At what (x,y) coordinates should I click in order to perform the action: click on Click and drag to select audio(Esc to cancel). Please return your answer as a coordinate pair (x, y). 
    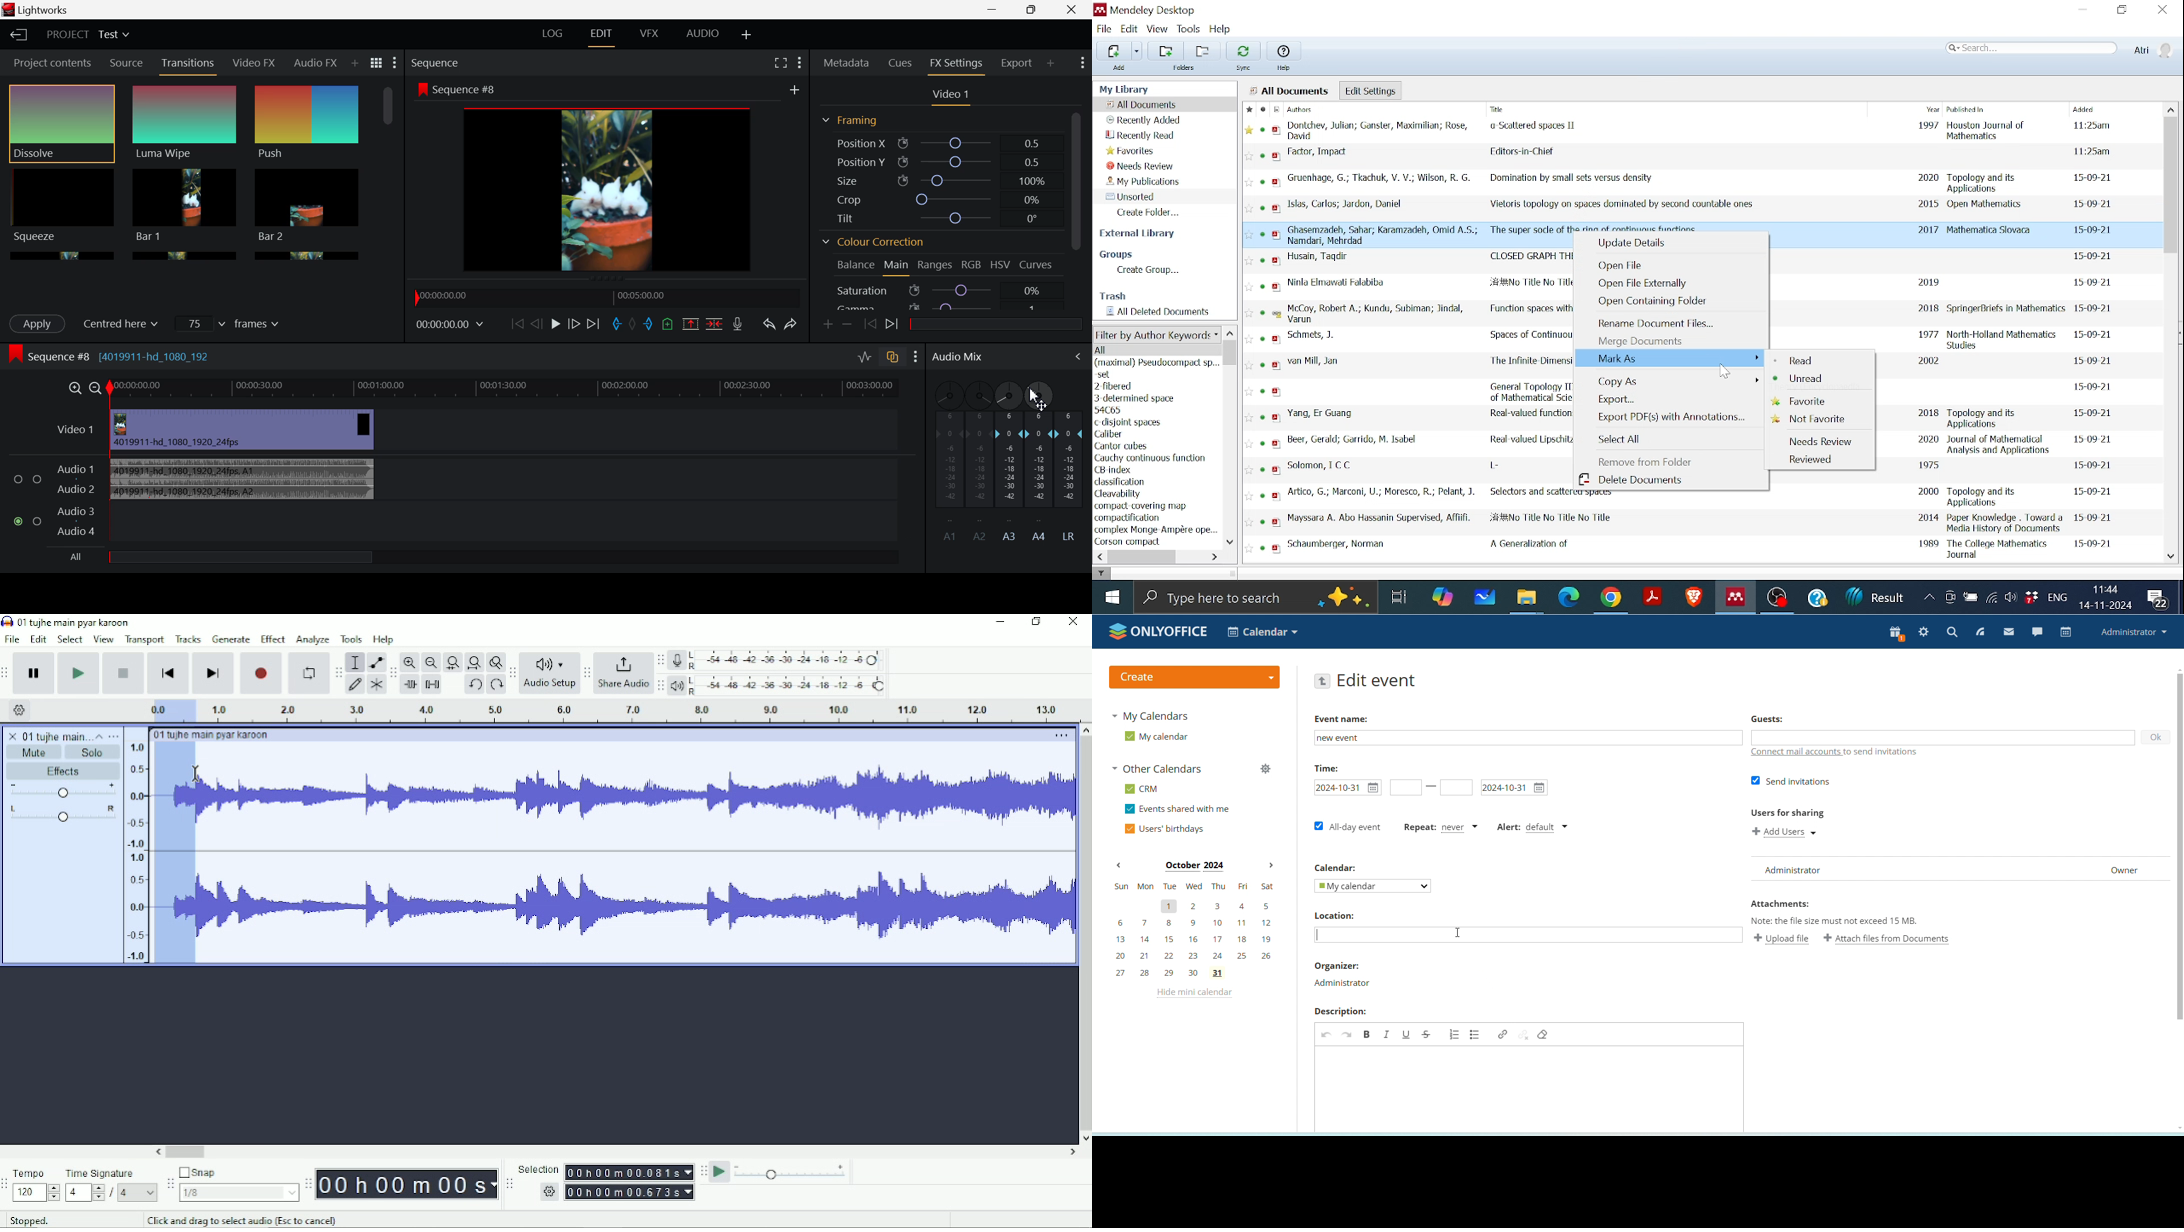
    Looking at the image, I should click on (245, 1220).